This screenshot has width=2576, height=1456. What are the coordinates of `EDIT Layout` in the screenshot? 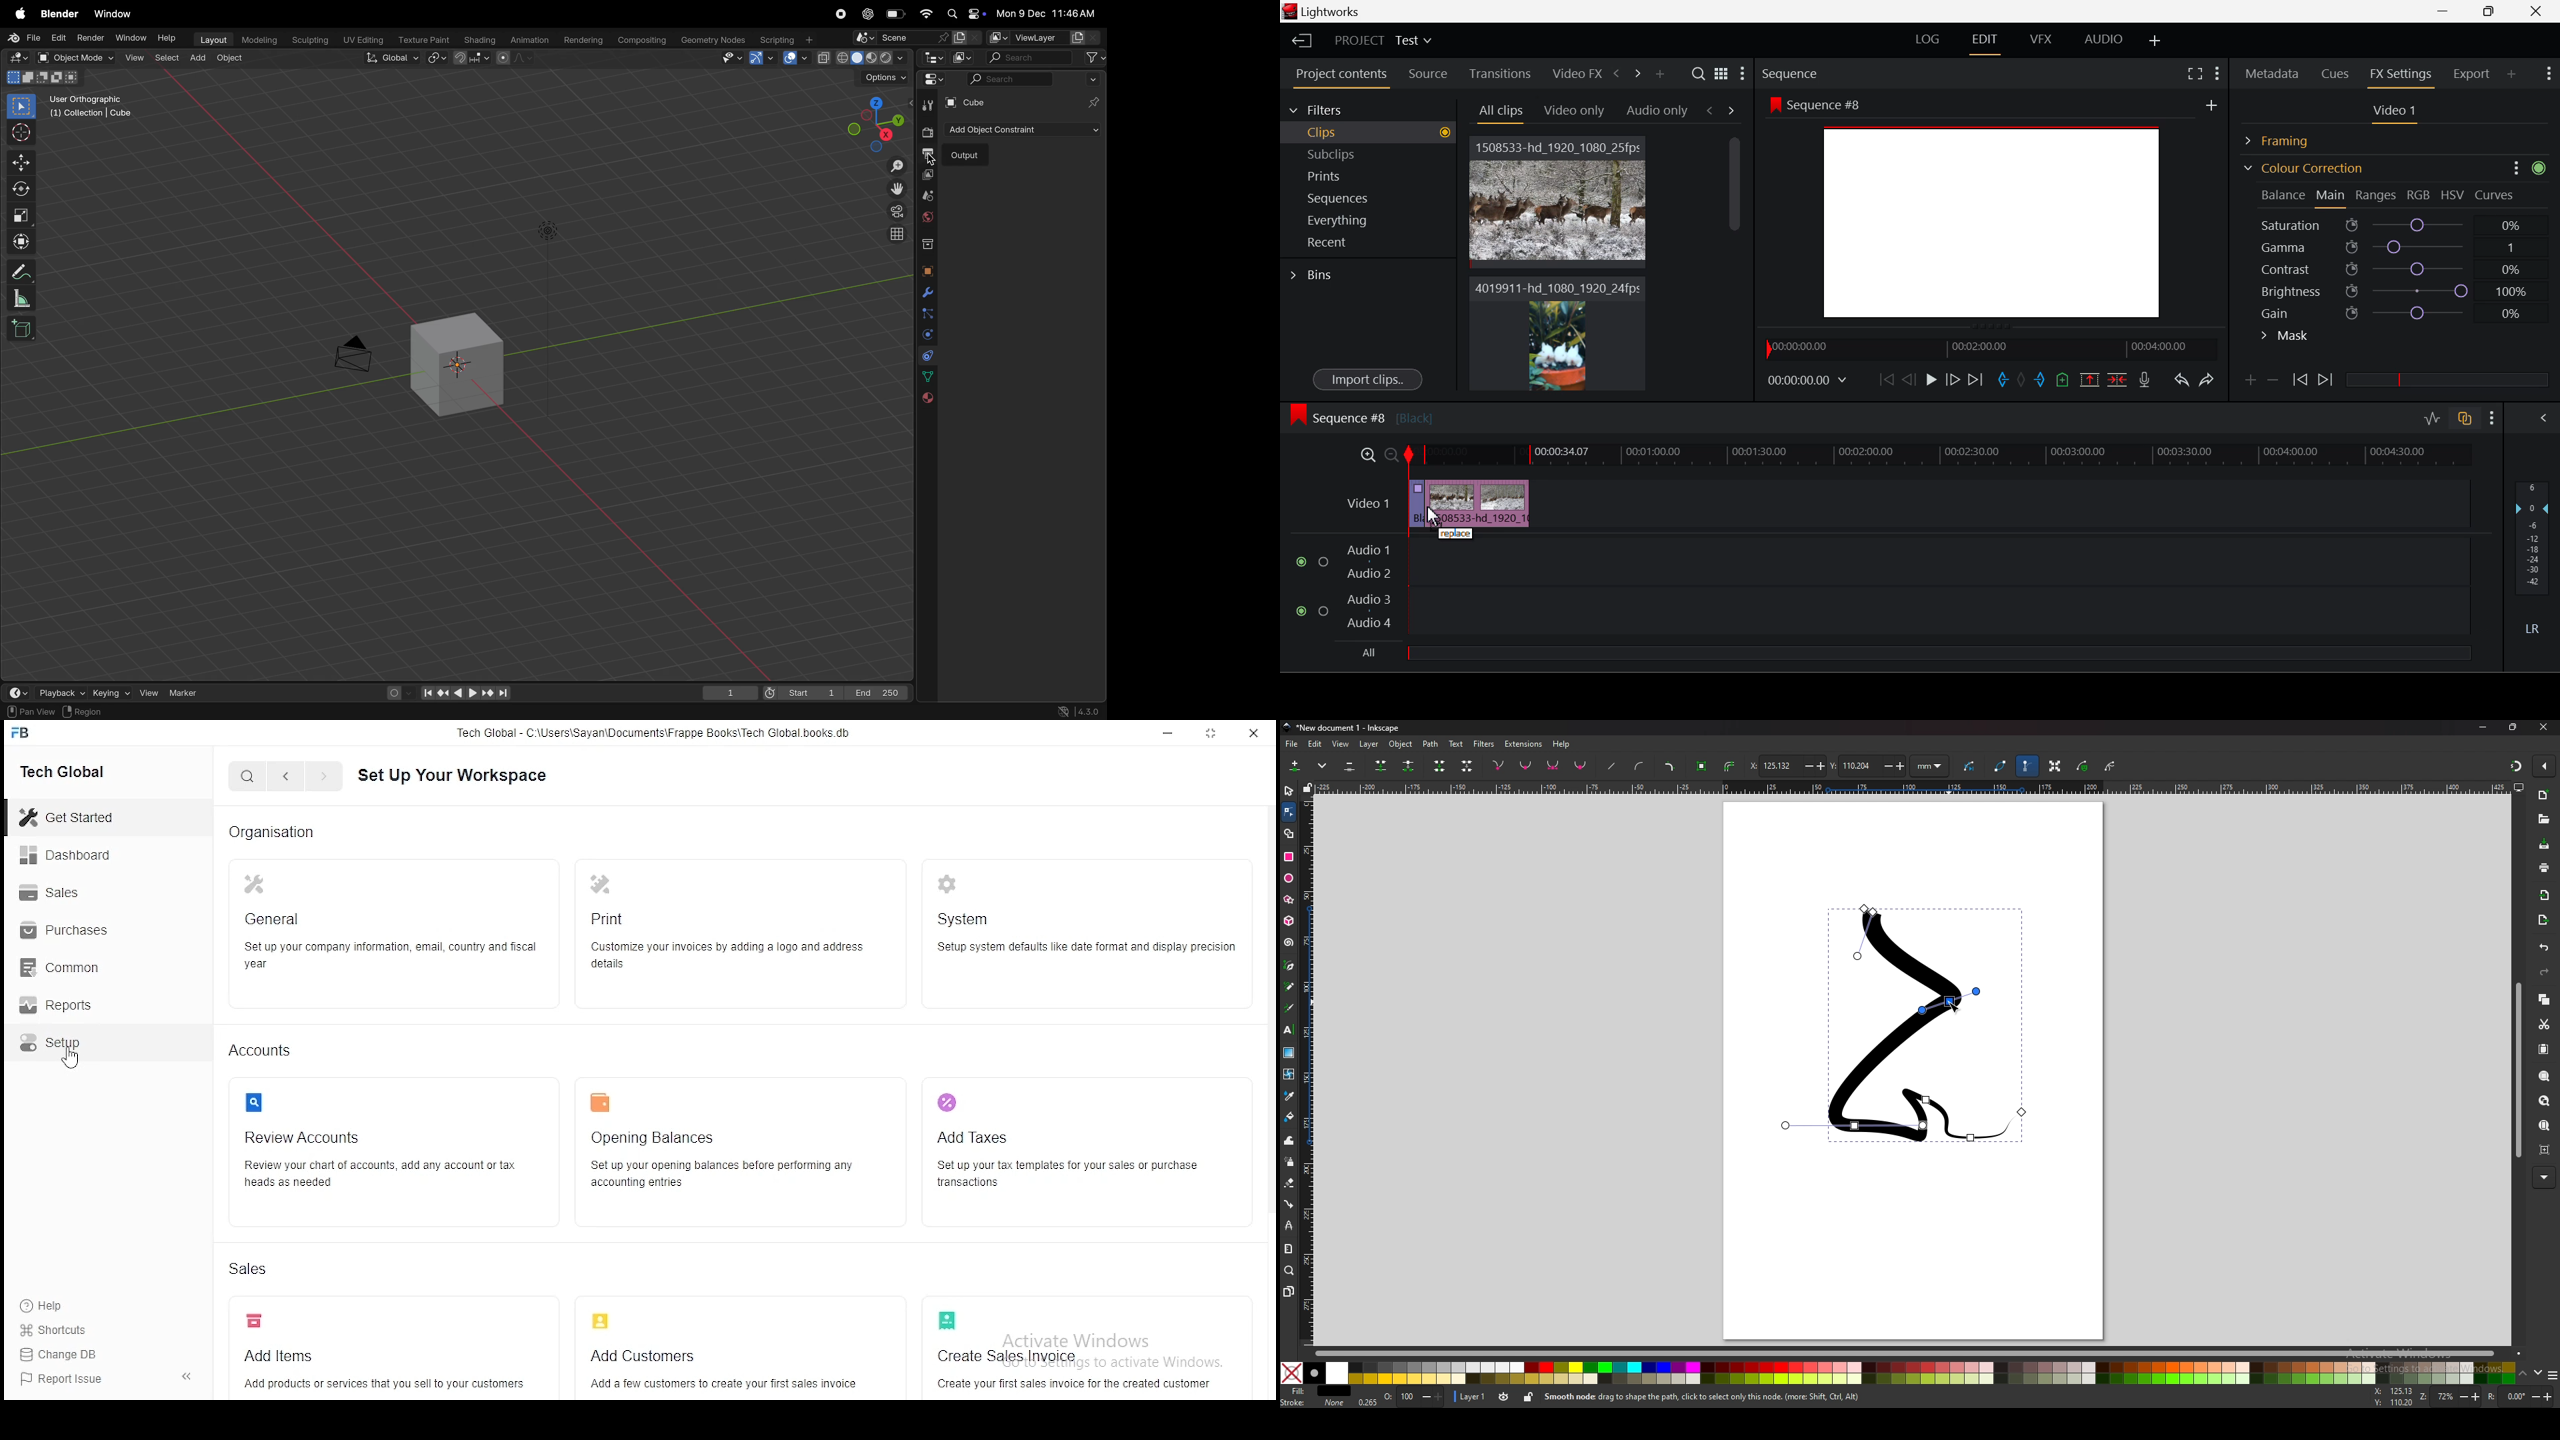 It's located at (1987, 42).